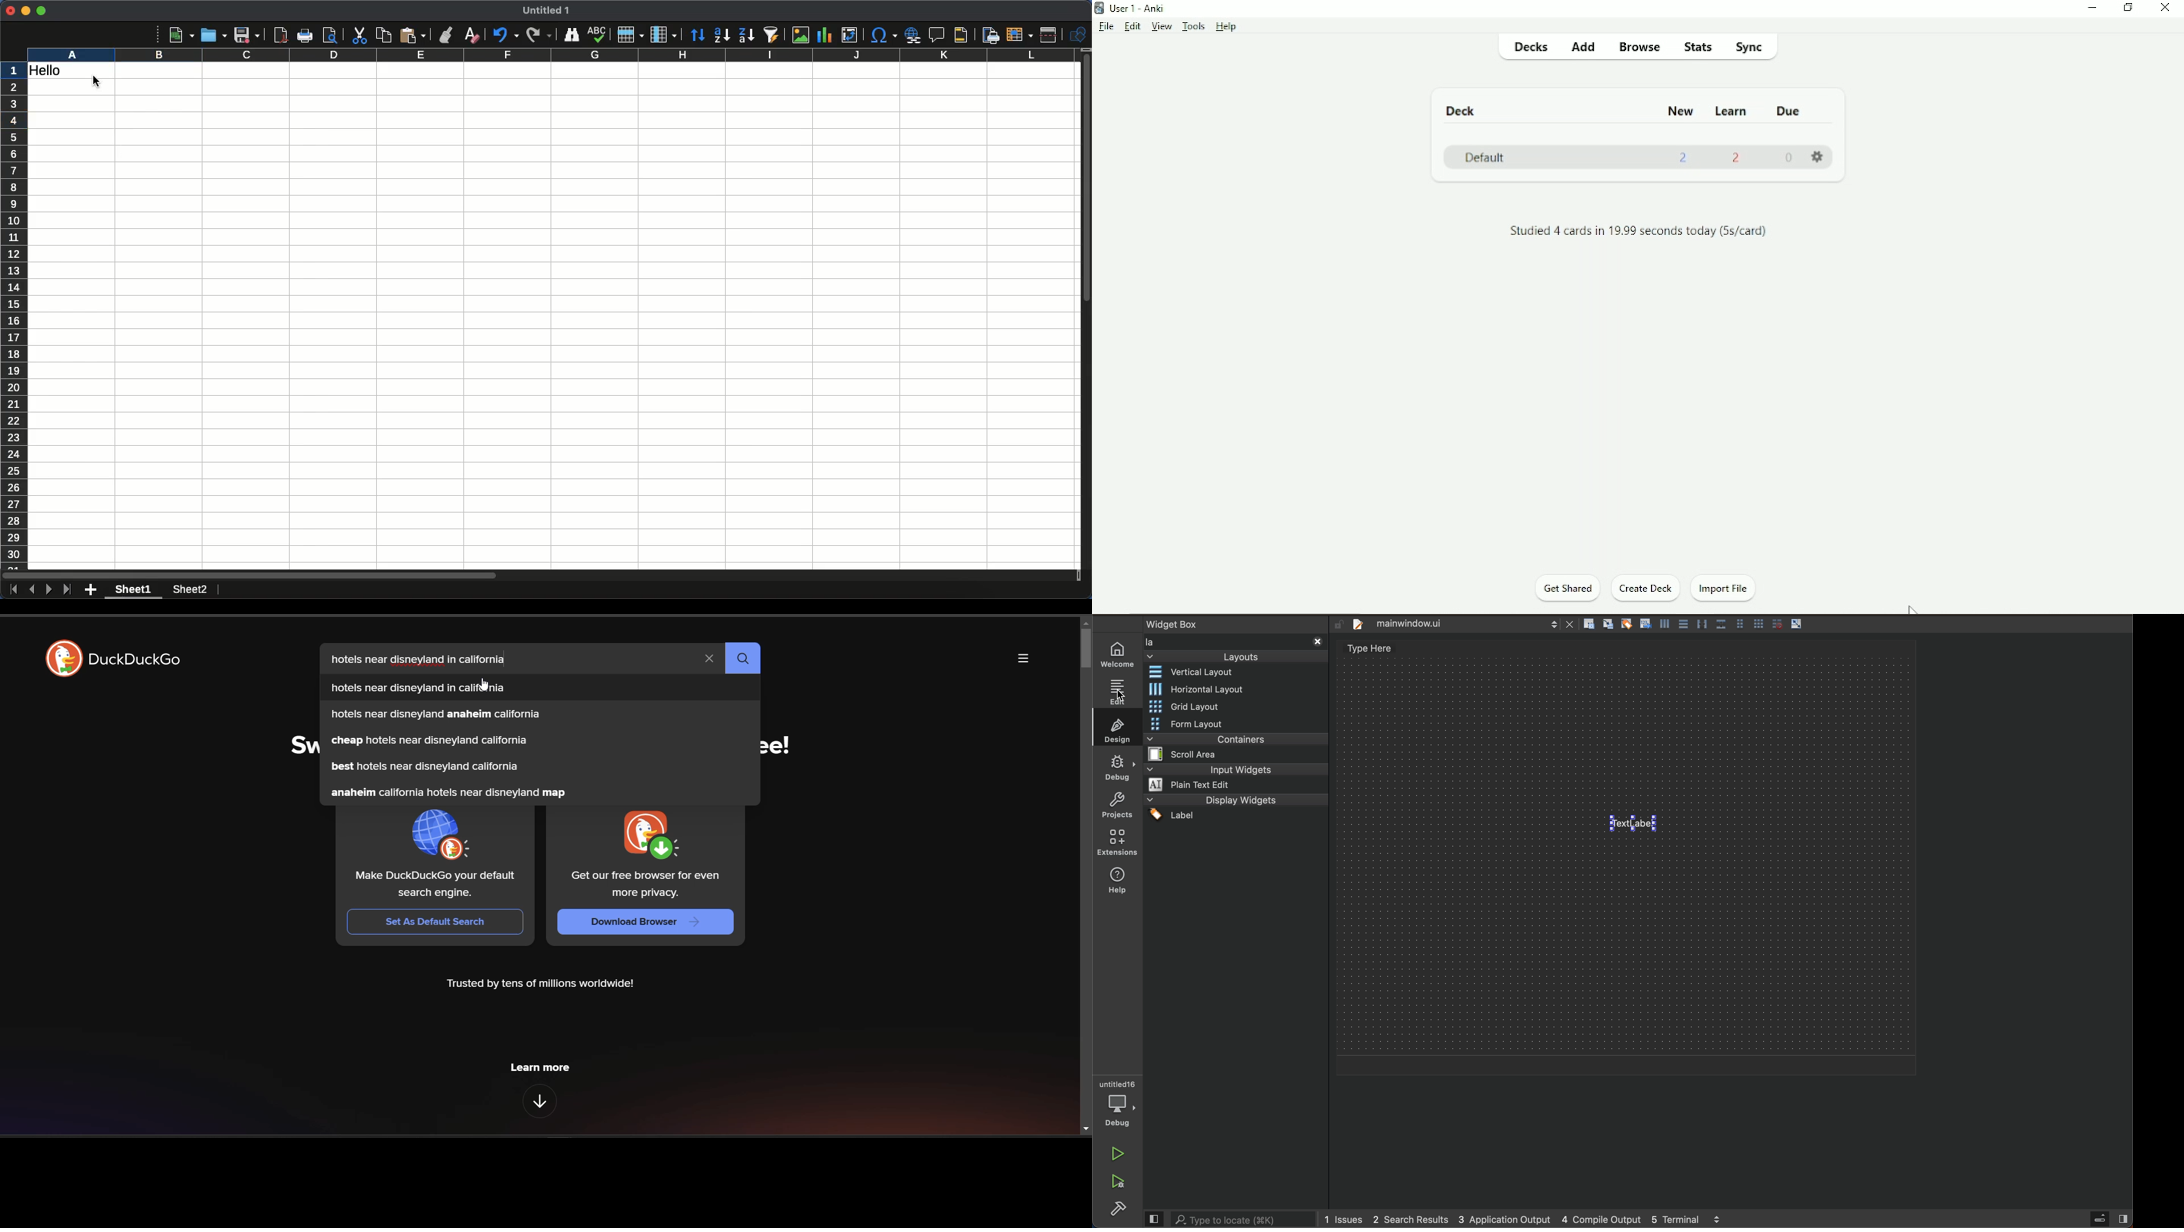 The height and width of the screenshot is (1232, 2184). What do you see at coordinates (12, 590) in the screenshot?
I see `First sheet` at bounding box center [12, 590].